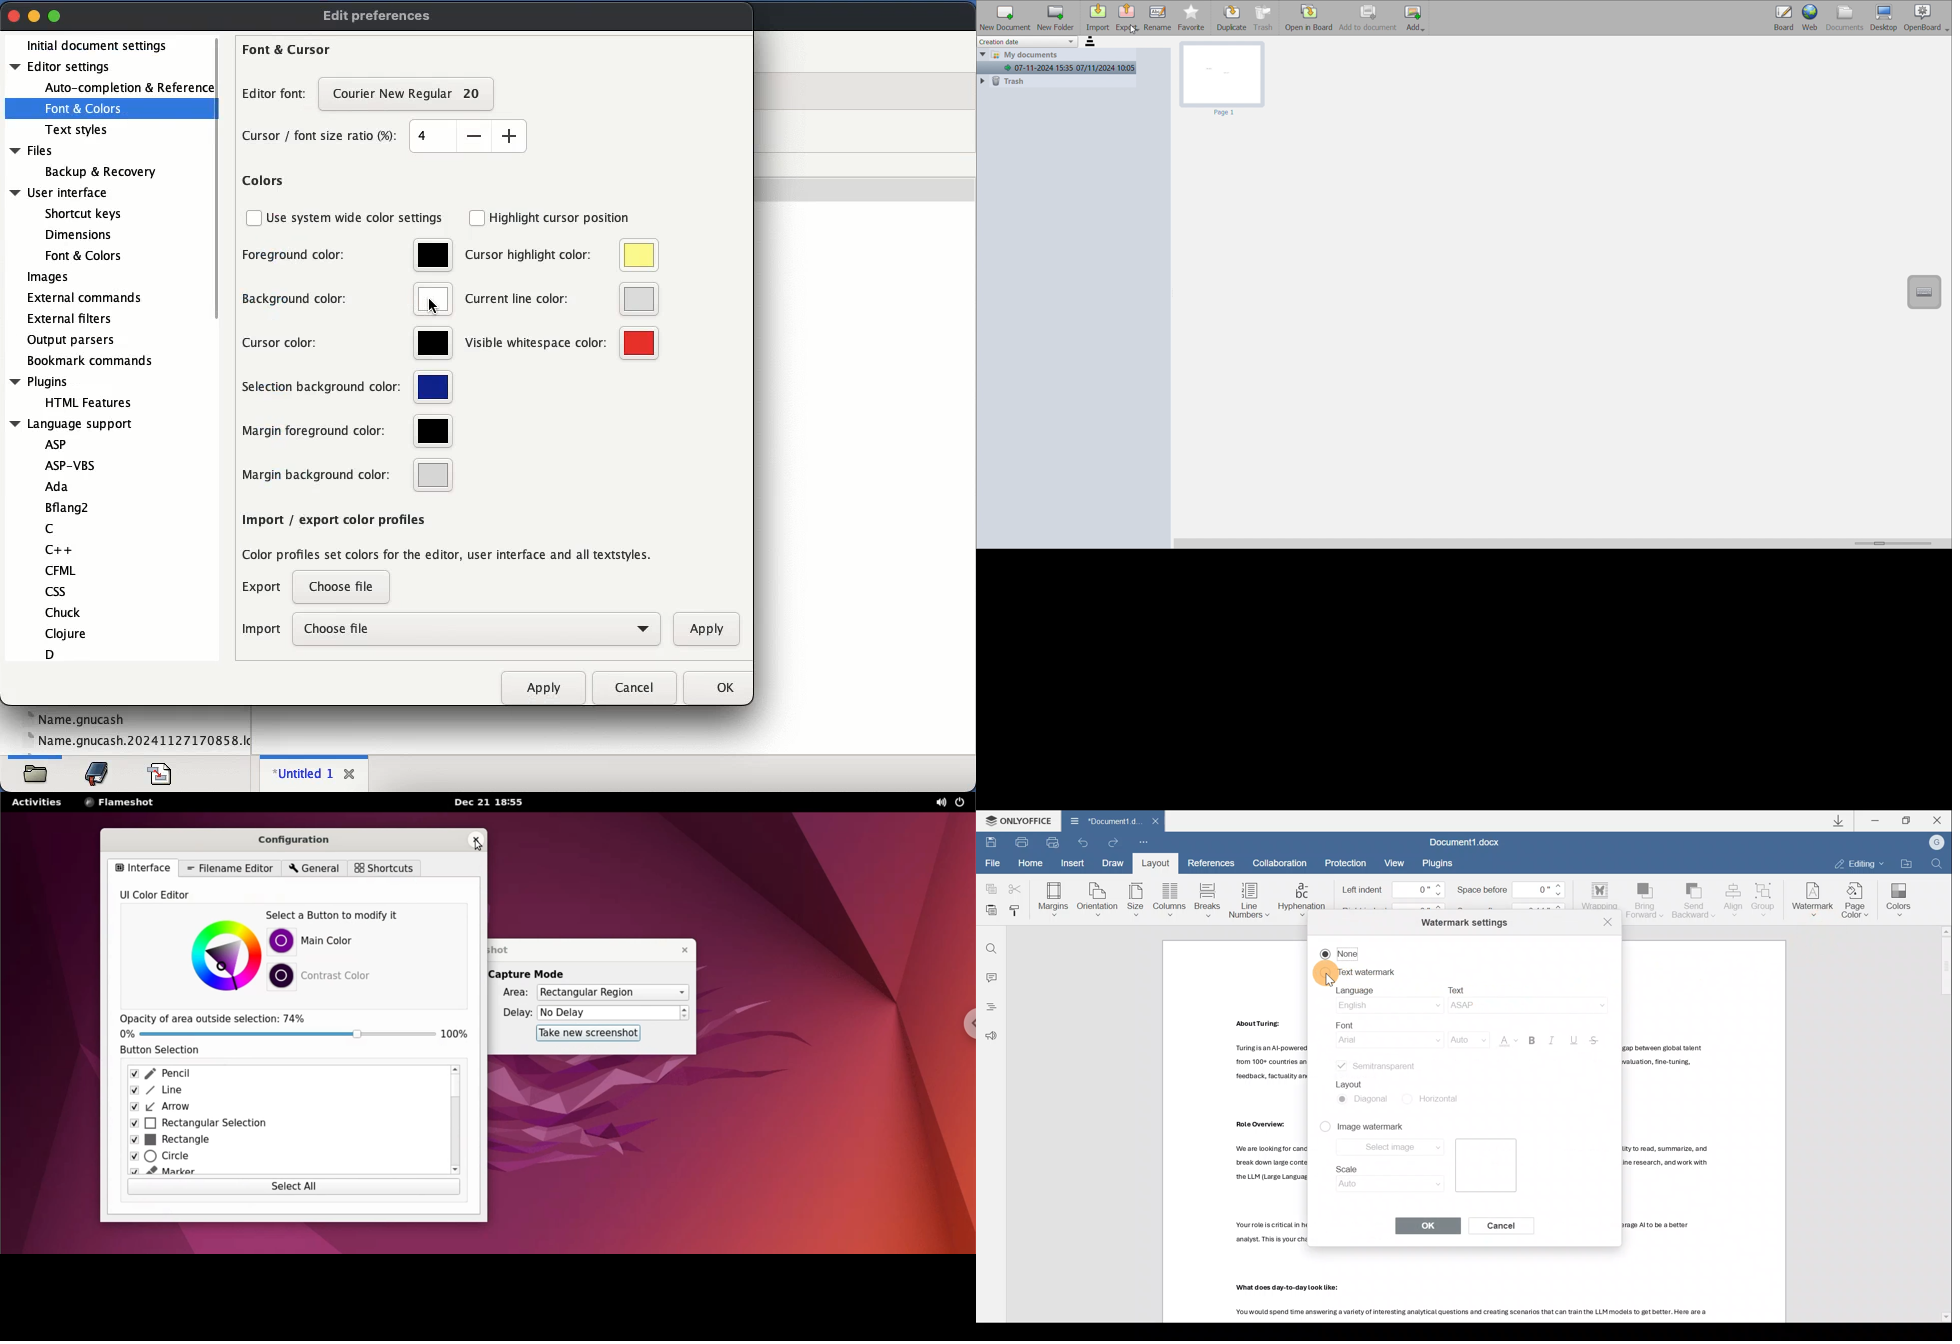  I want to click on Text, so click(1529, 999).